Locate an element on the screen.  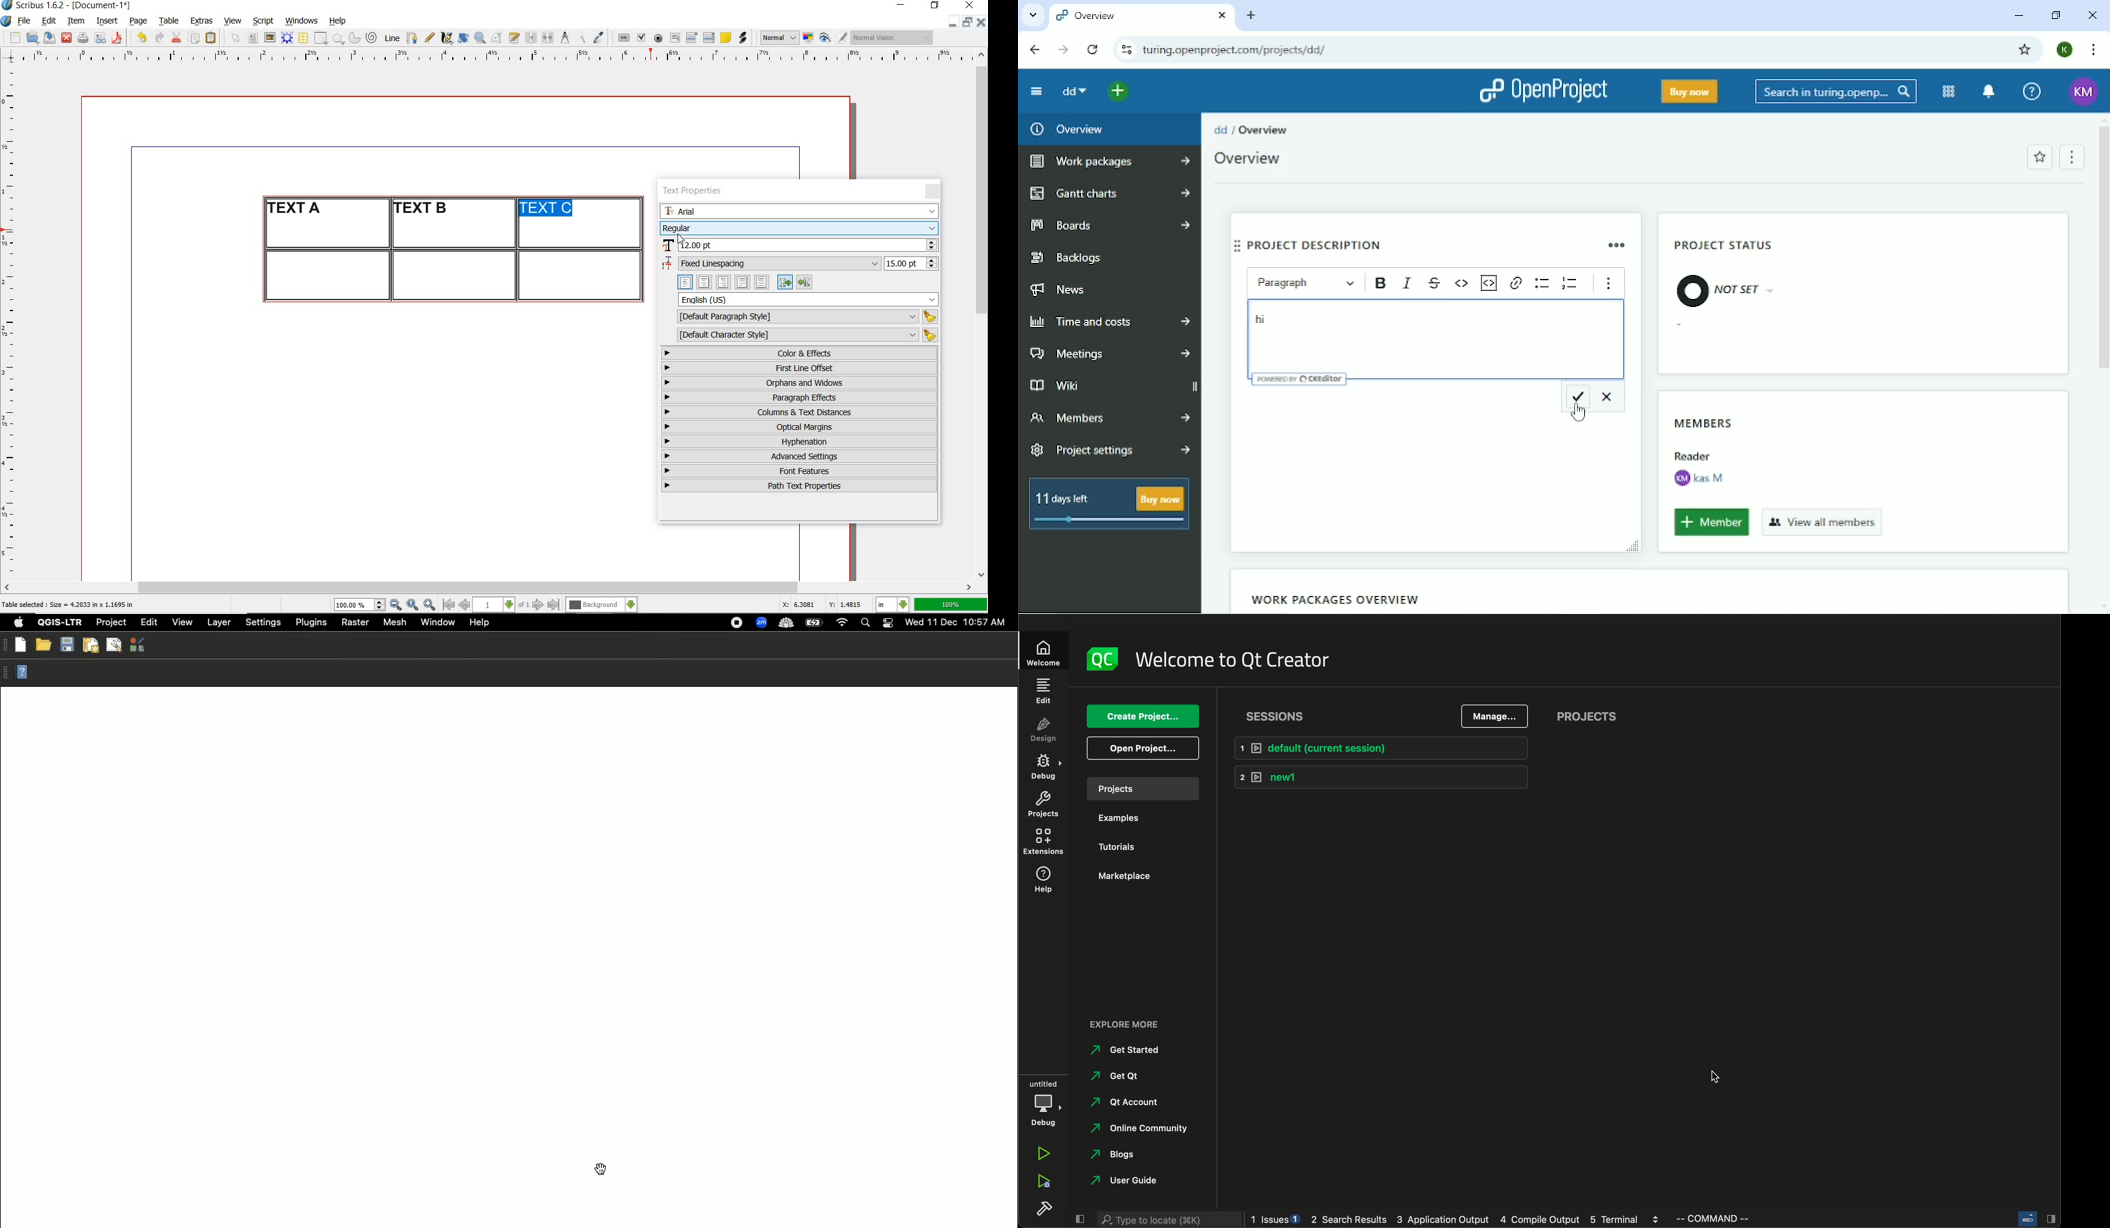
copy item properties is located at coordinates (581, 38).